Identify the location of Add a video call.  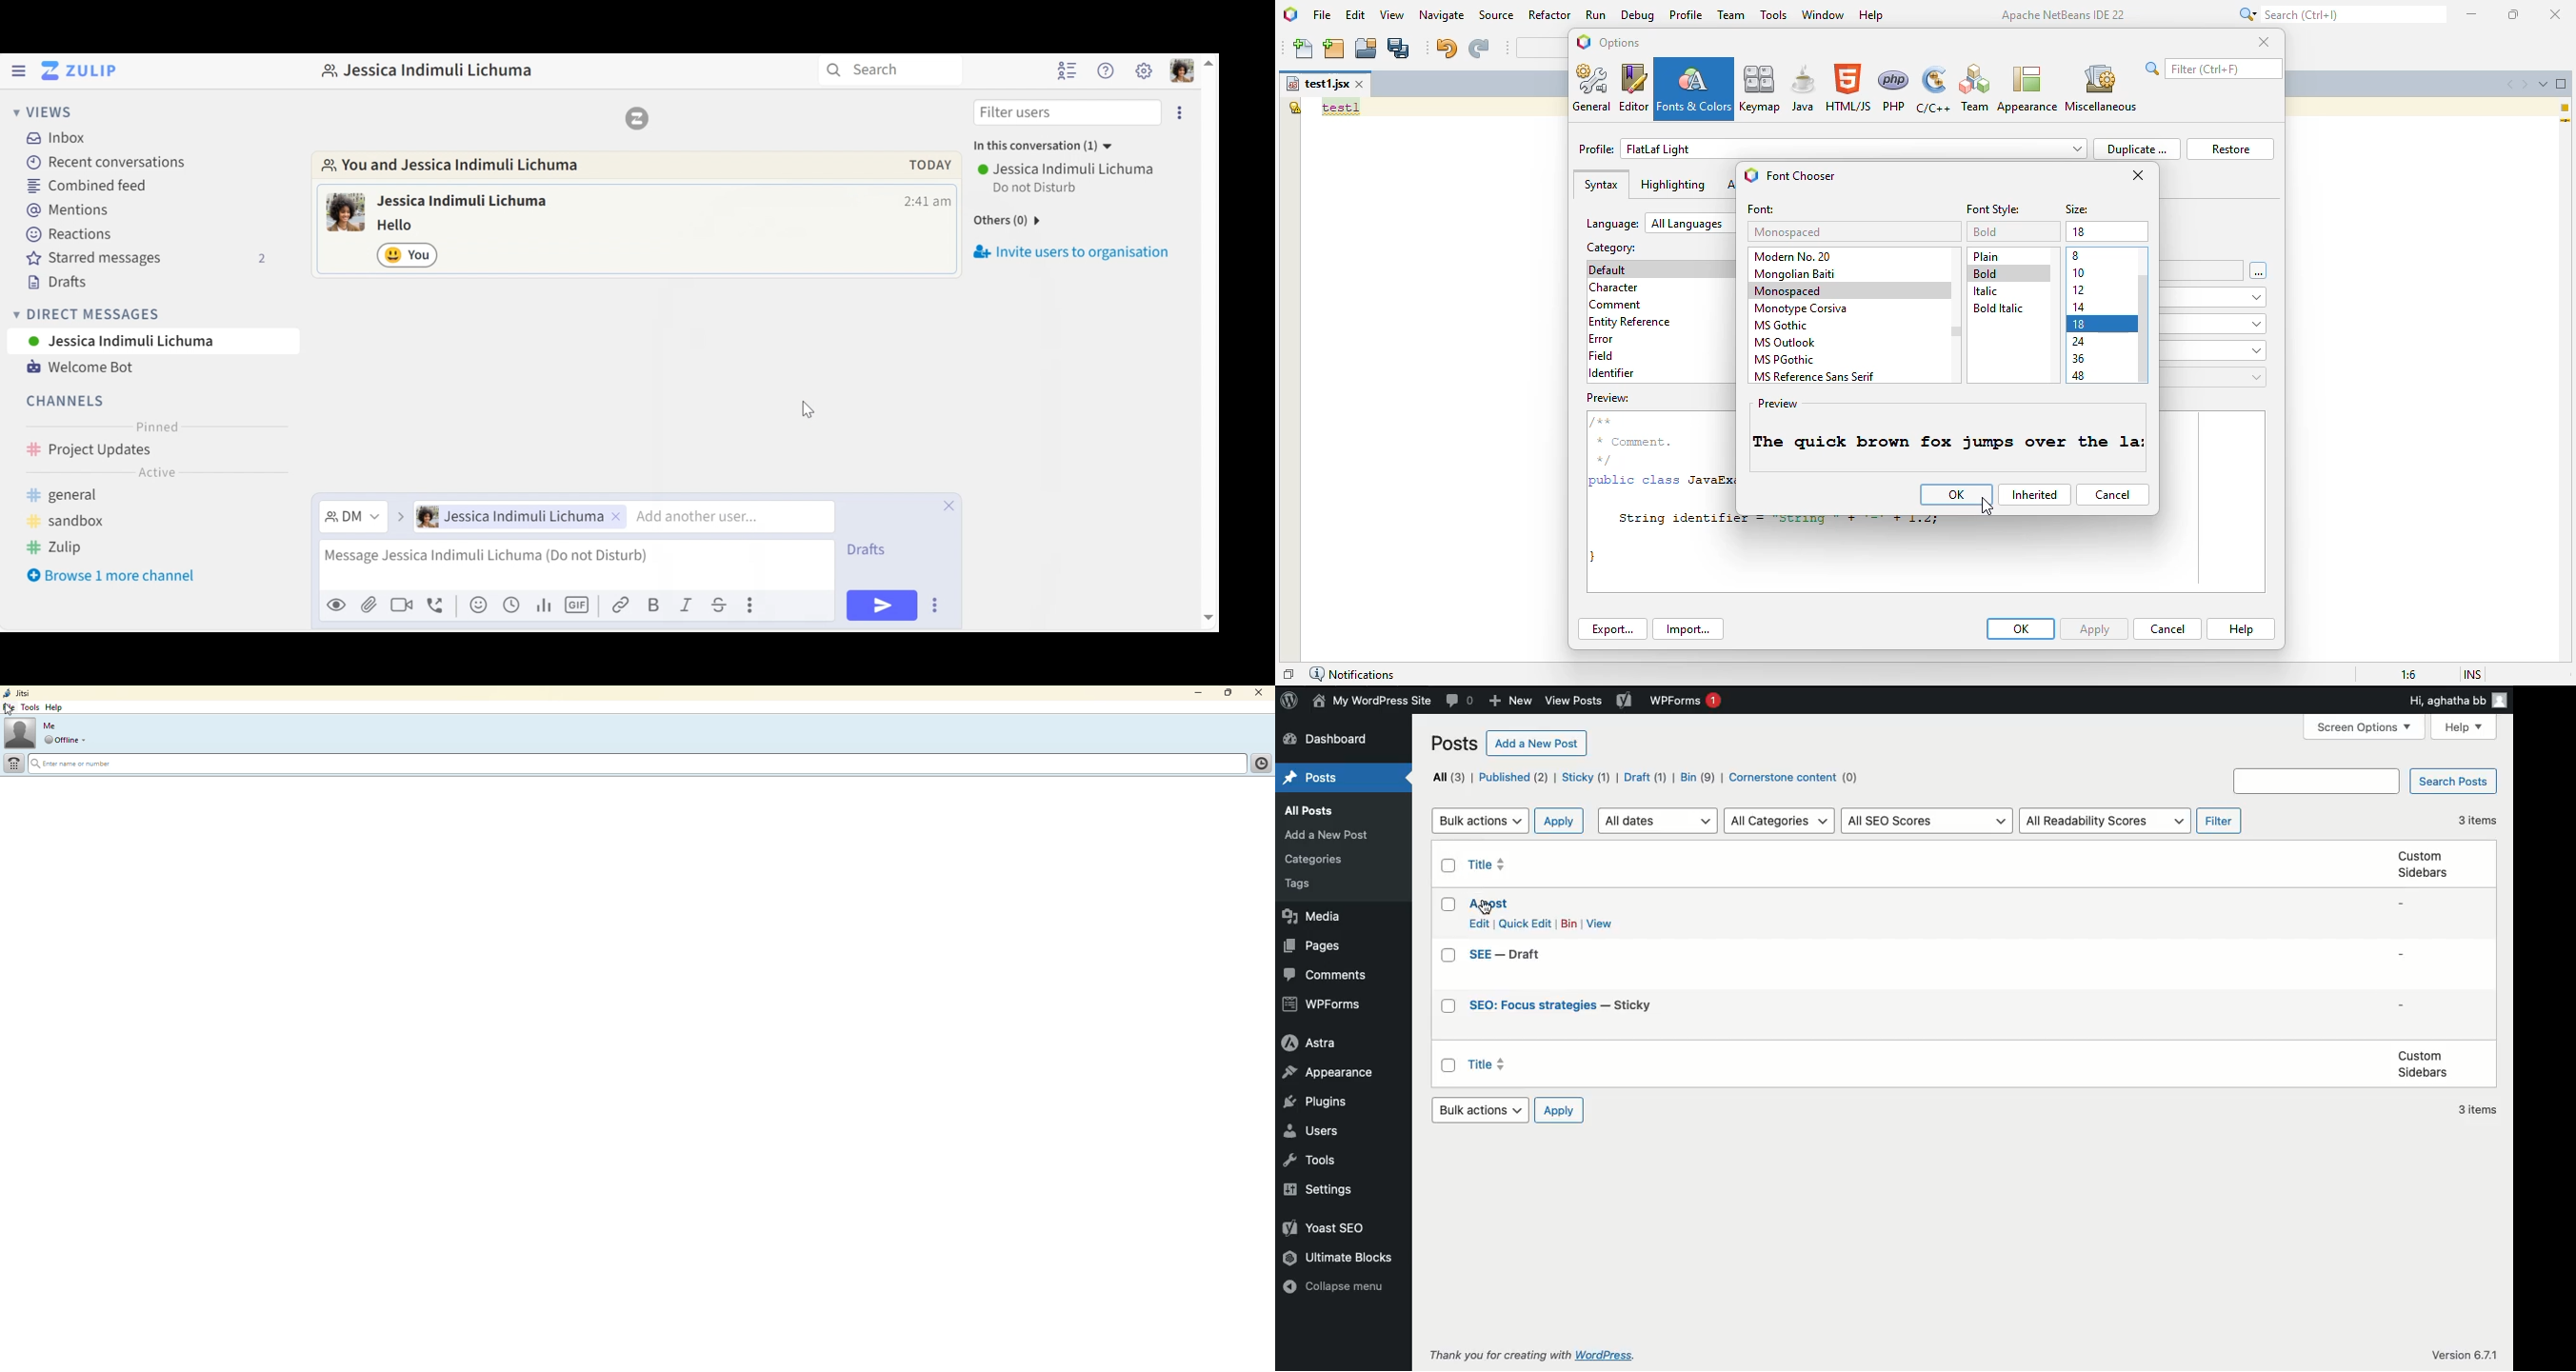
(401, 607).